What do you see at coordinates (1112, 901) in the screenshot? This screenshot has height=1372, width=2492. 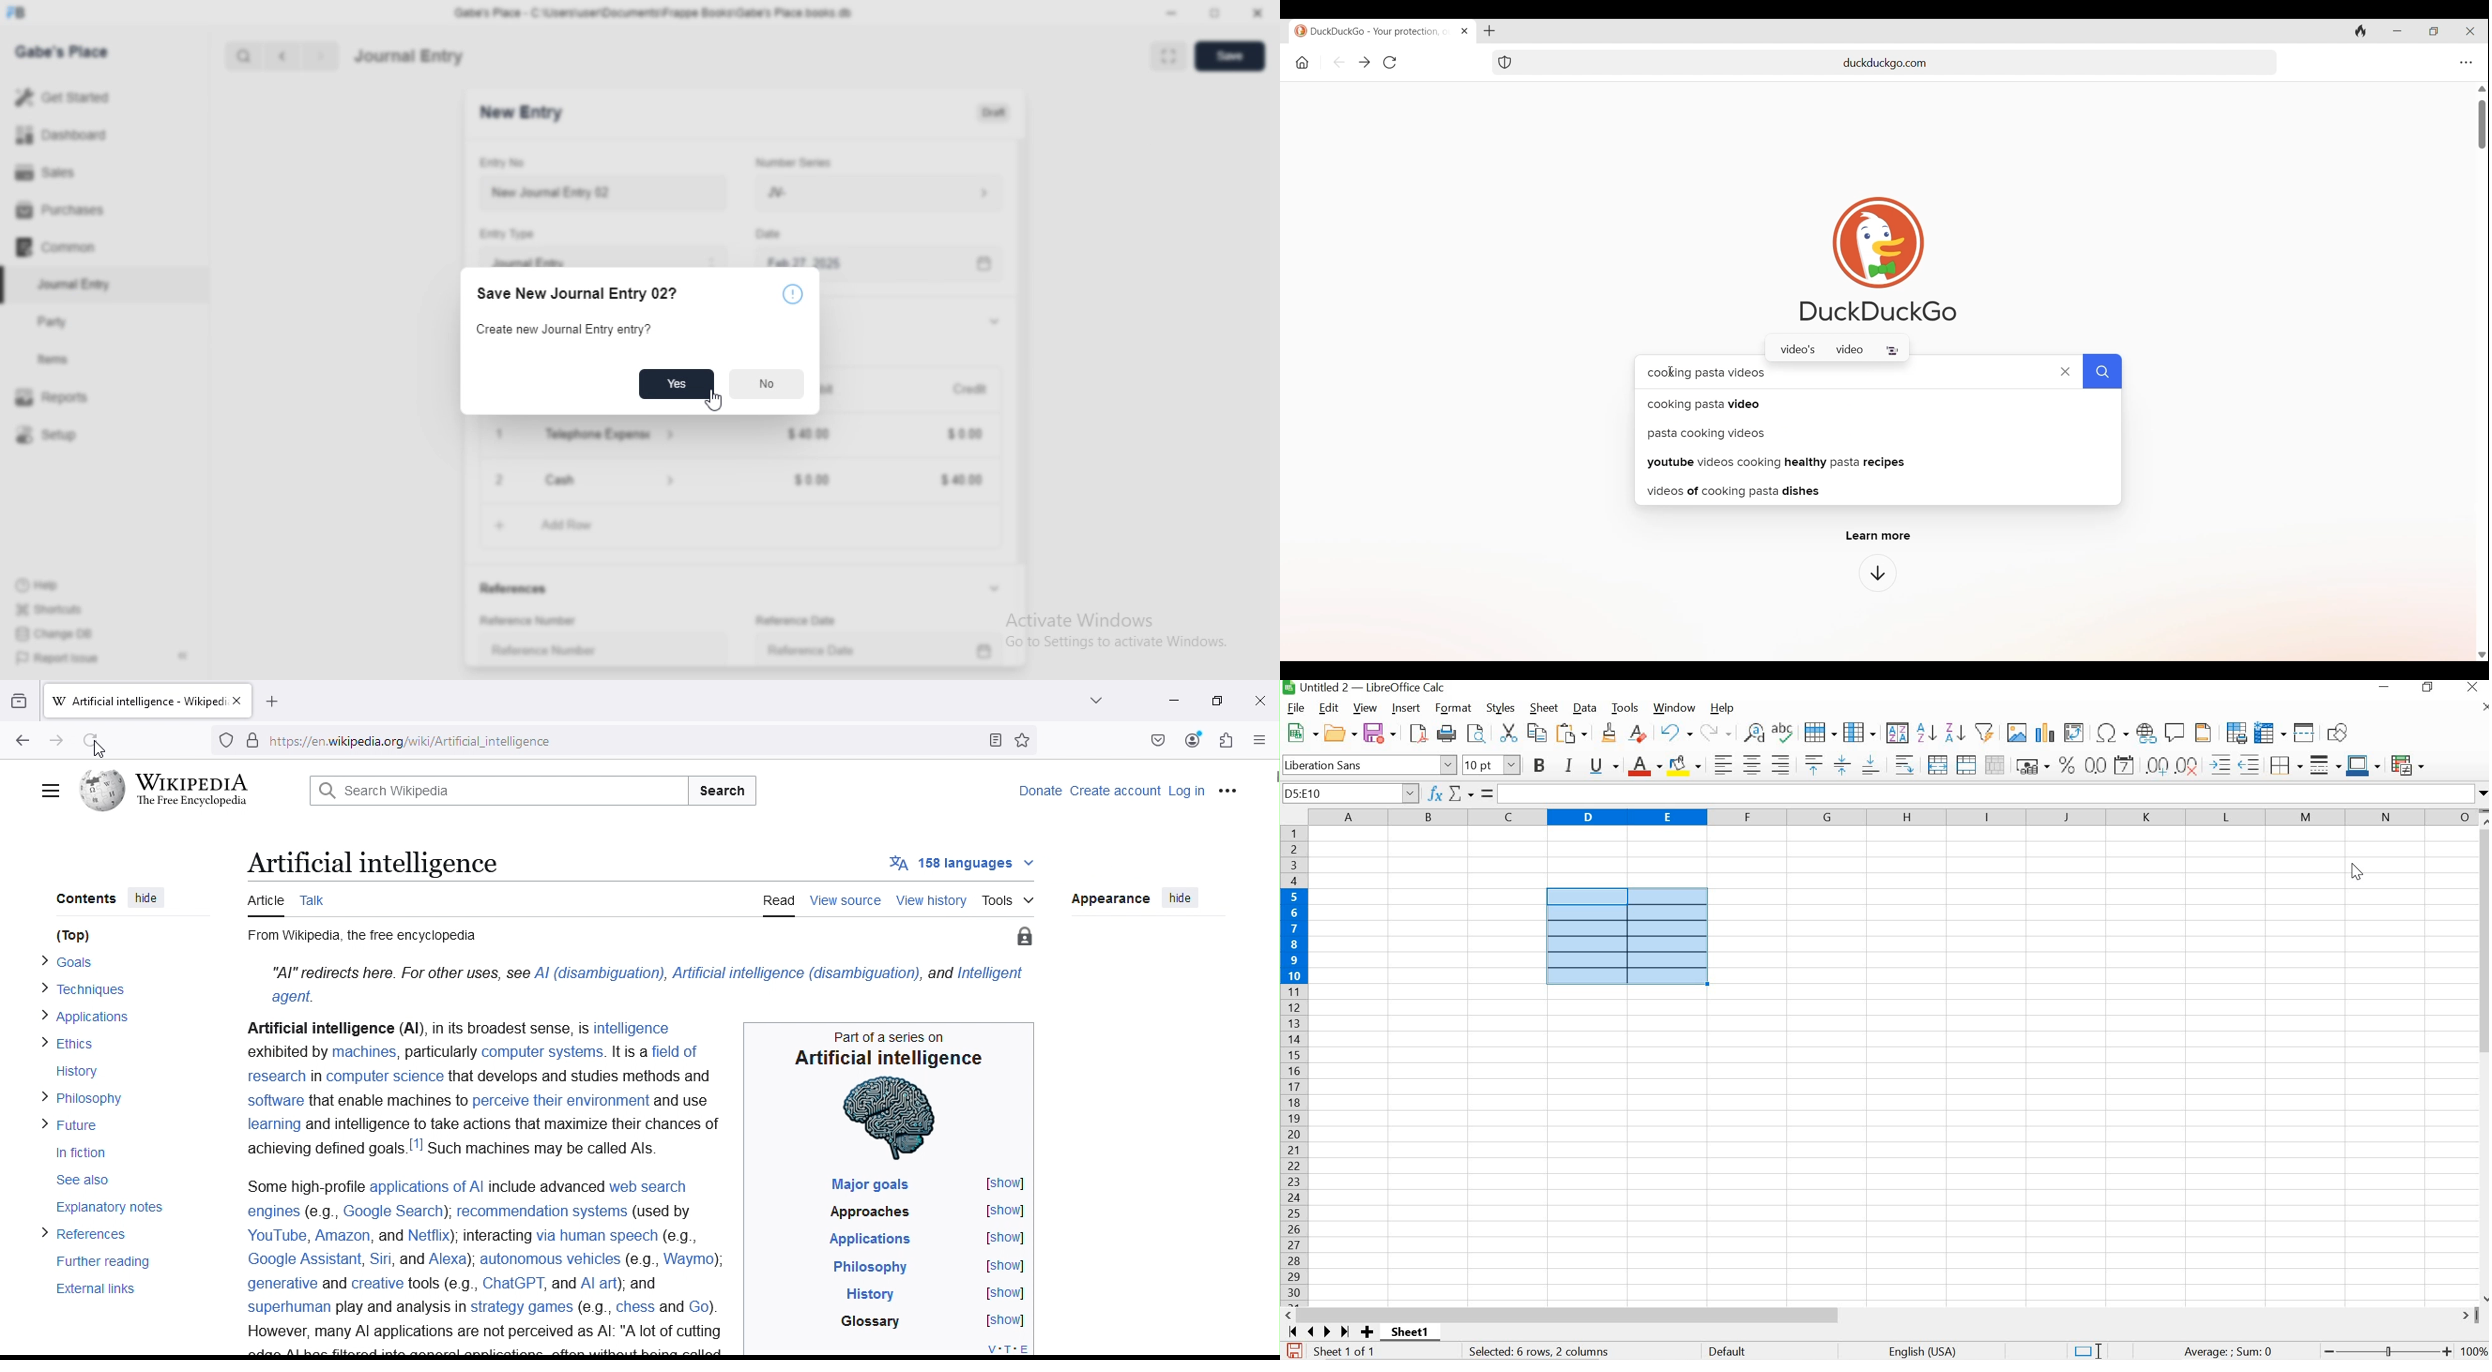 I see `Appearance` at bounding box center [1112, 901].